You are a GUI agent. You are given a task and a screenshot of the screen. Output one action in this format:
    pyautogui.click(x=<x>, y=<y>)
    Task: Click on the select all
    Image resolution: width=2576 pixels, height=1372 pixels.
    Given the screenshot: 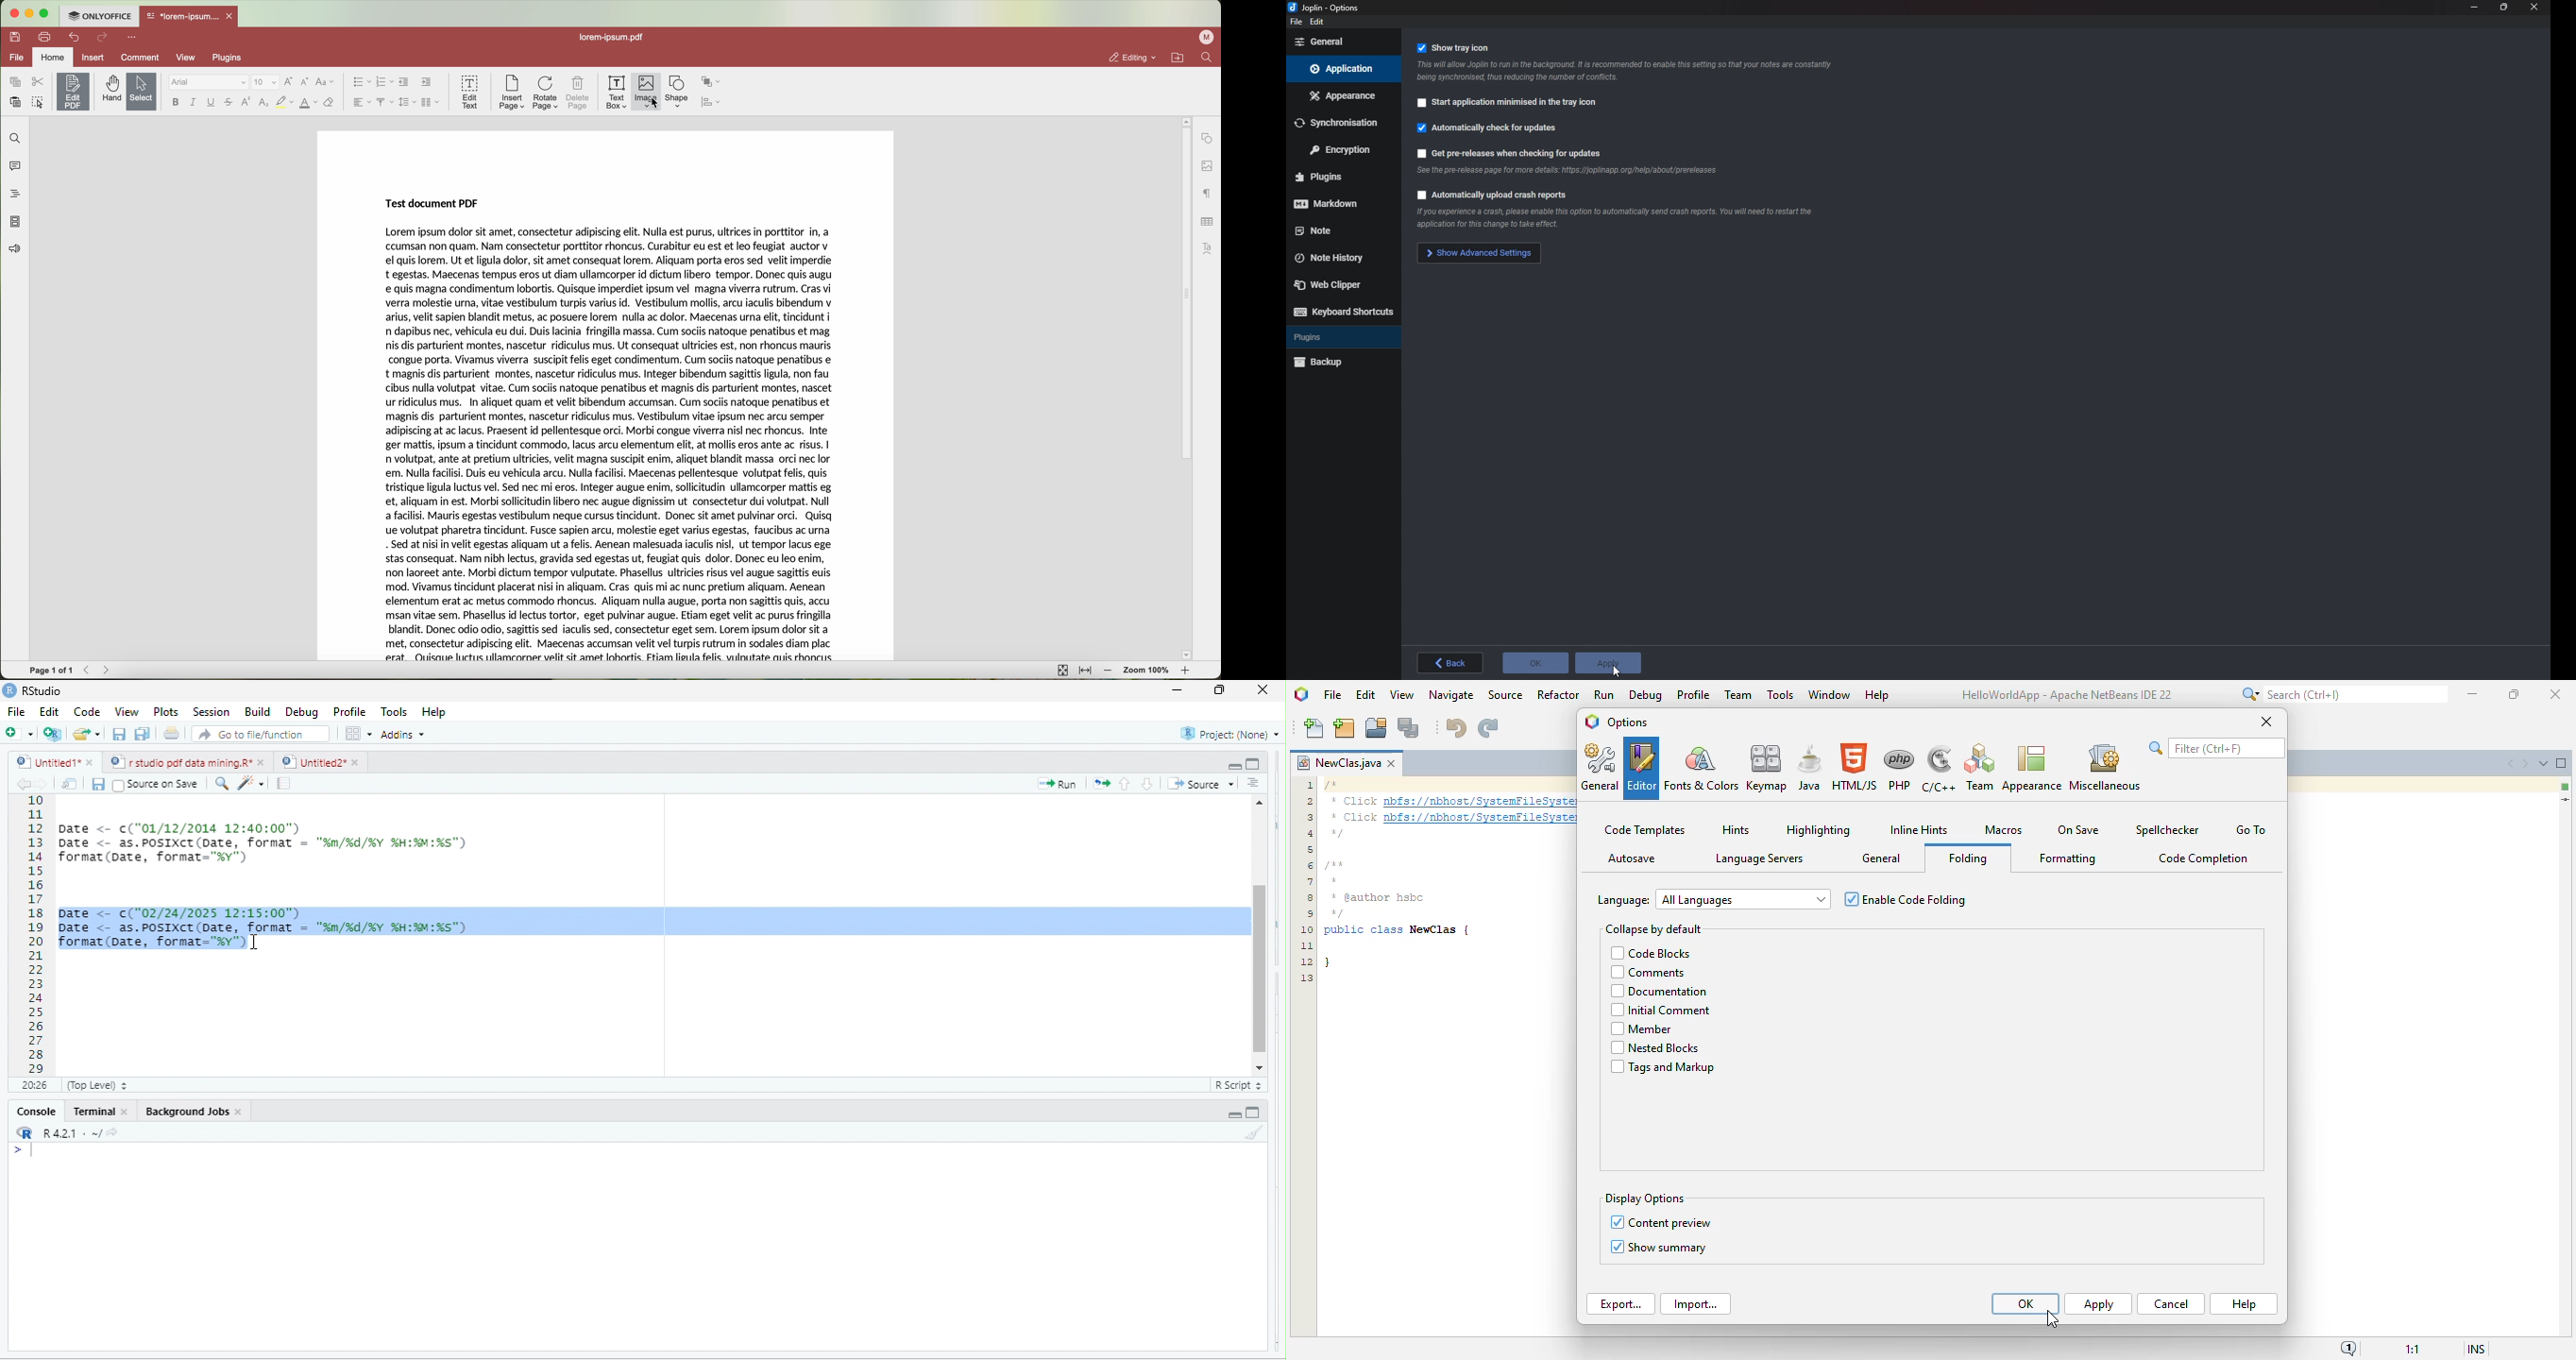 What is the action you would take?
    pyautogui.click(x=37, y=103)
    